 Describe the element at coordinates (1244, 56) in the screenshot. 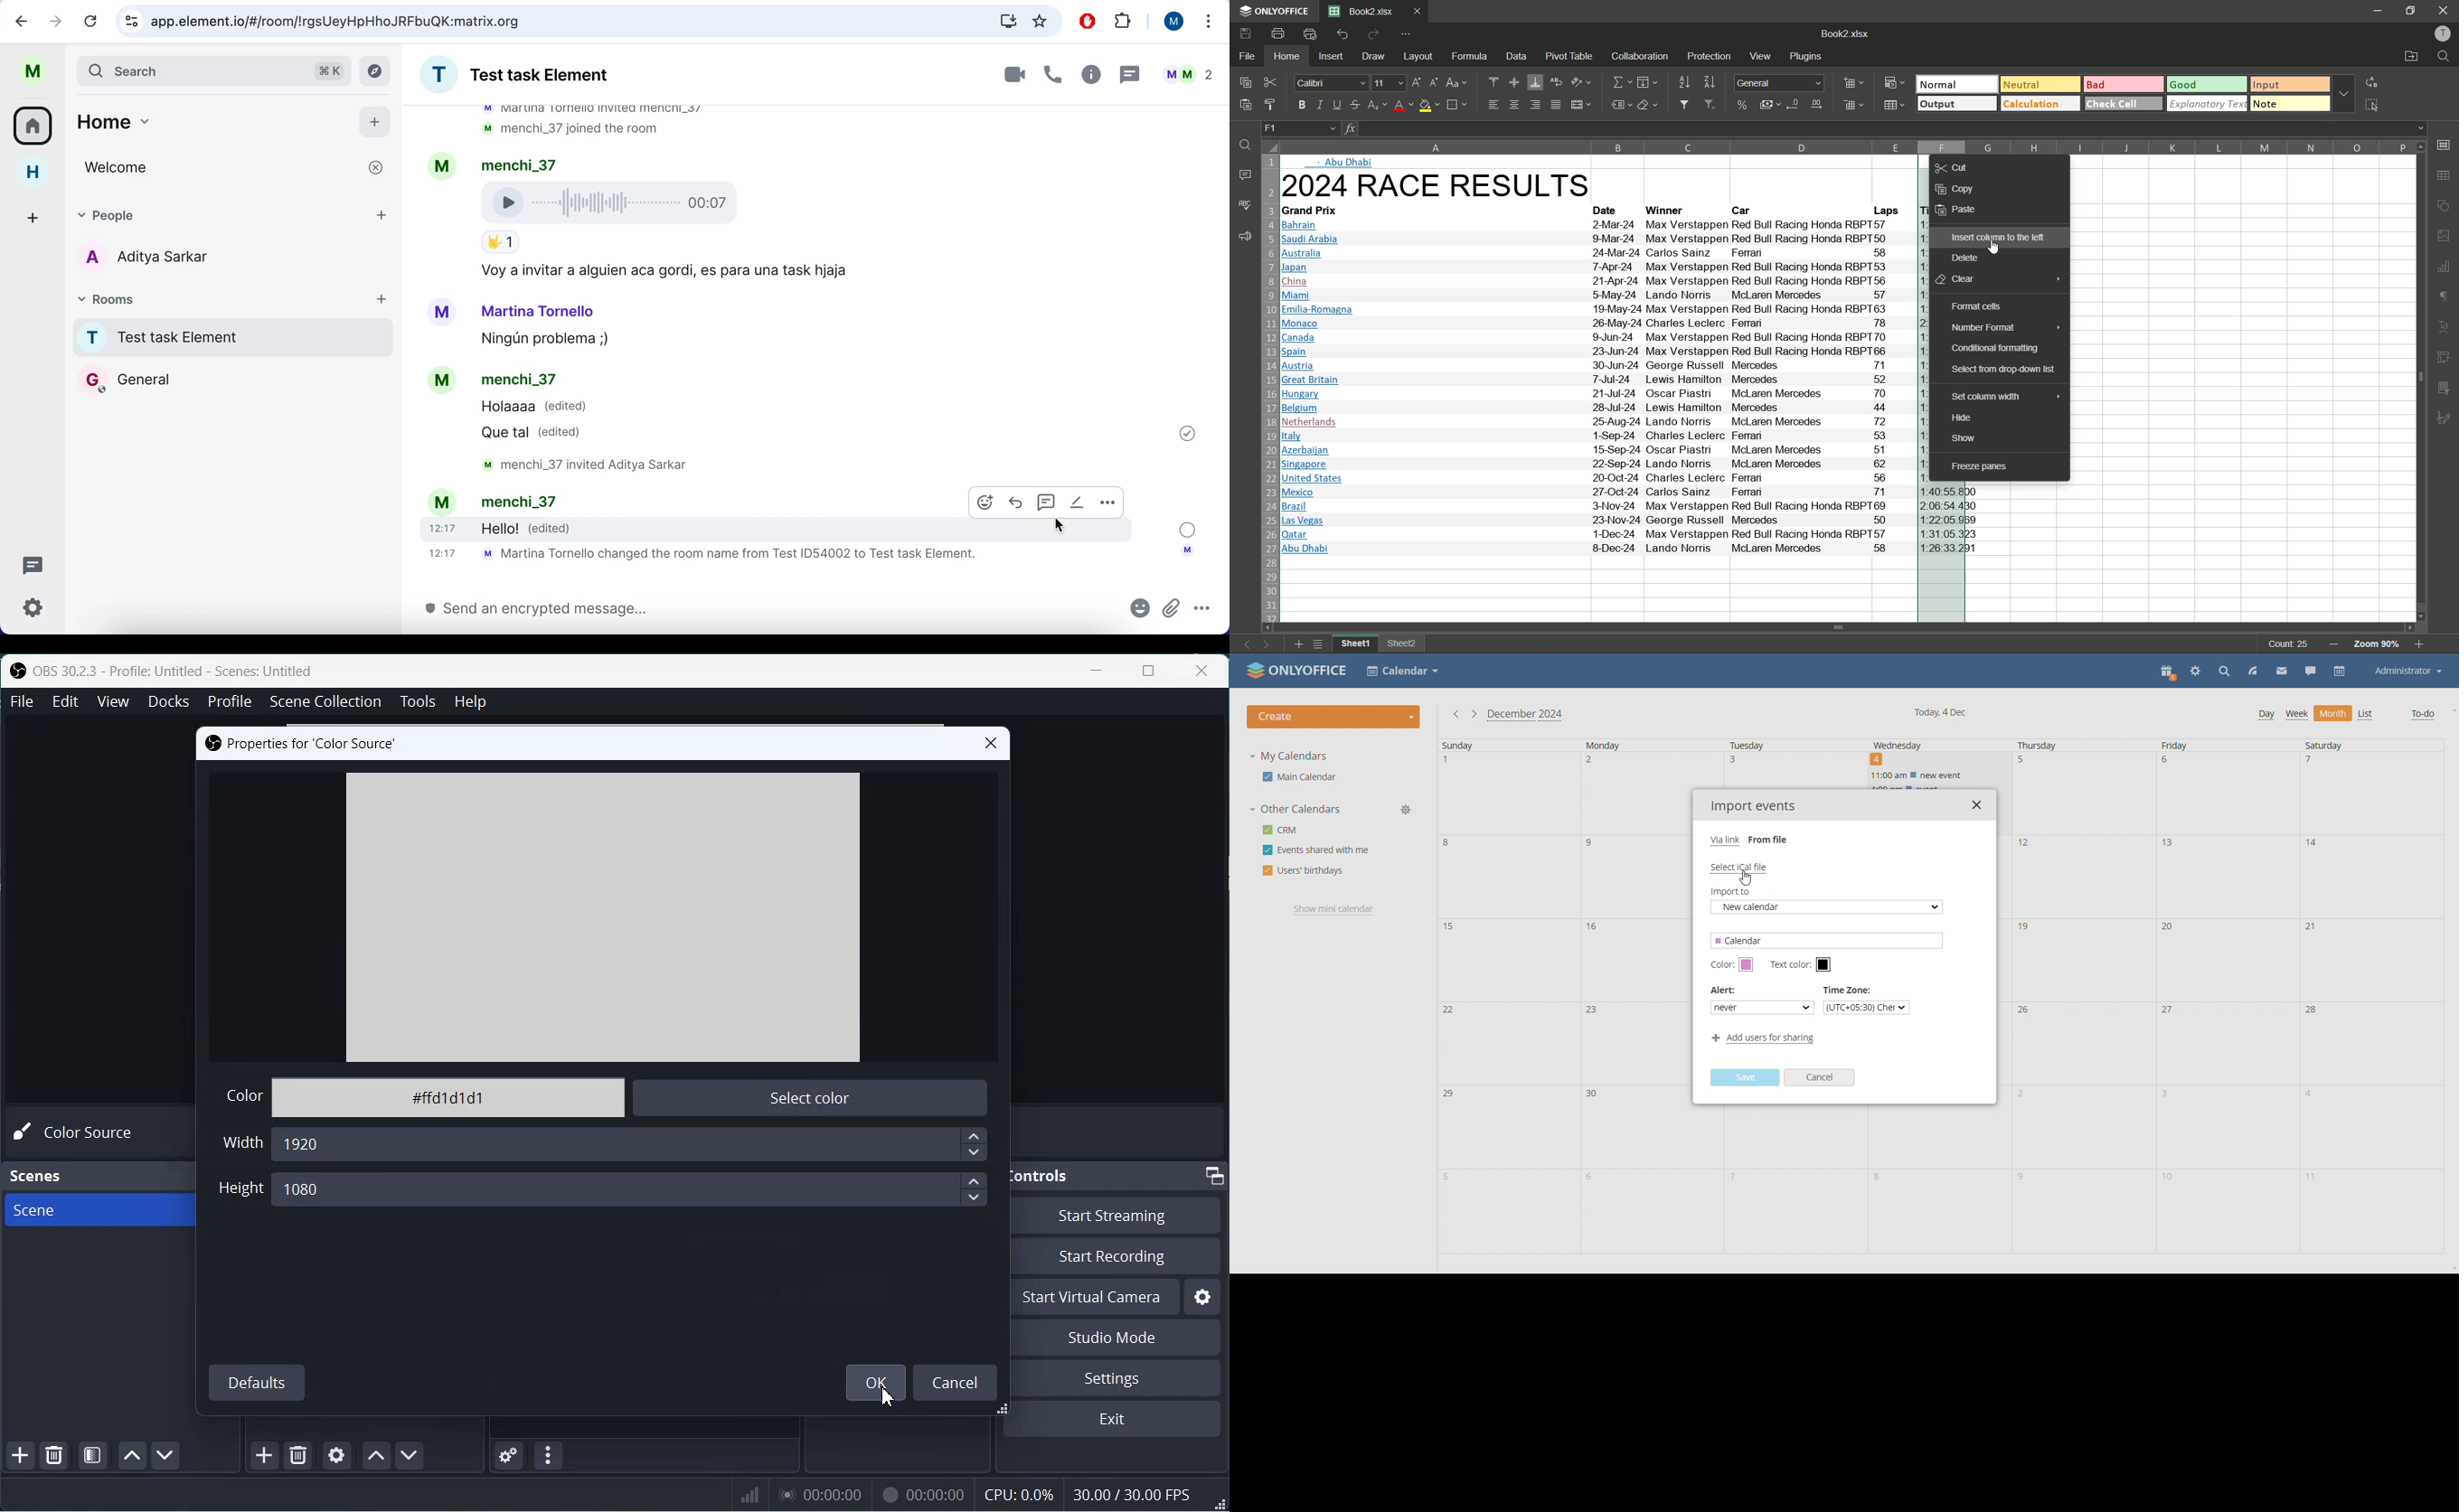

I see `file` at that location.